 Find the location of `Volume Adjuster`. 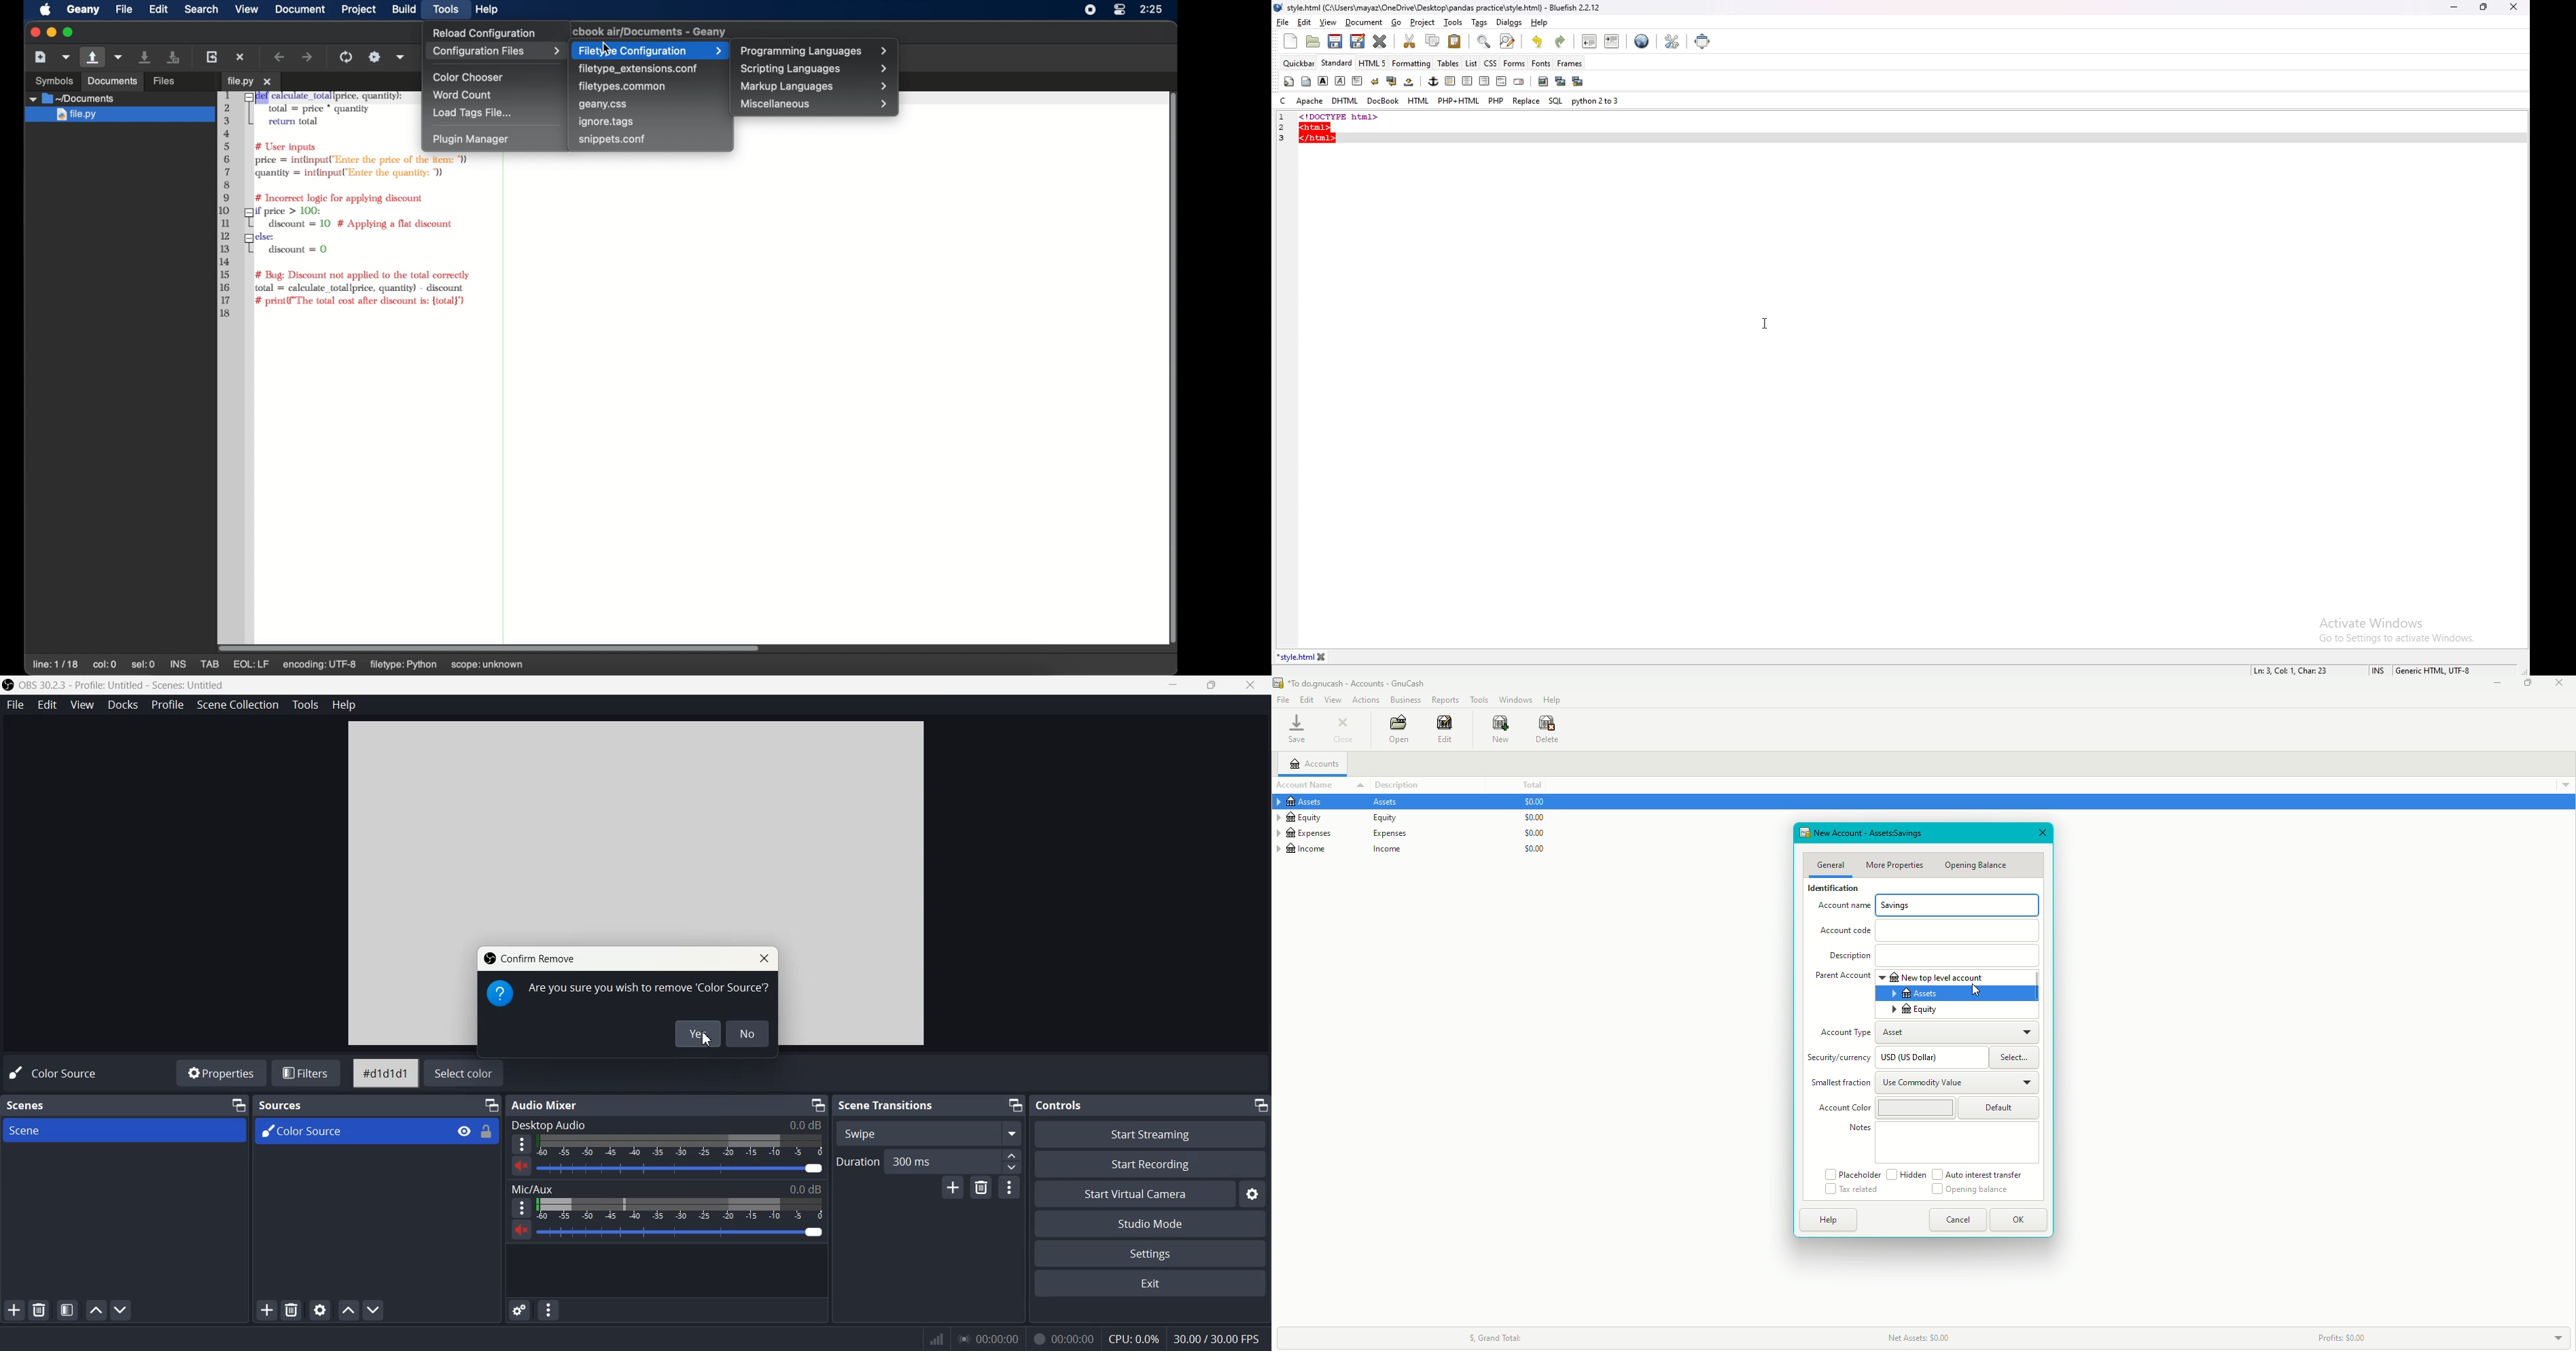

Volume Adjuster is located at coordinates (681, 1232).